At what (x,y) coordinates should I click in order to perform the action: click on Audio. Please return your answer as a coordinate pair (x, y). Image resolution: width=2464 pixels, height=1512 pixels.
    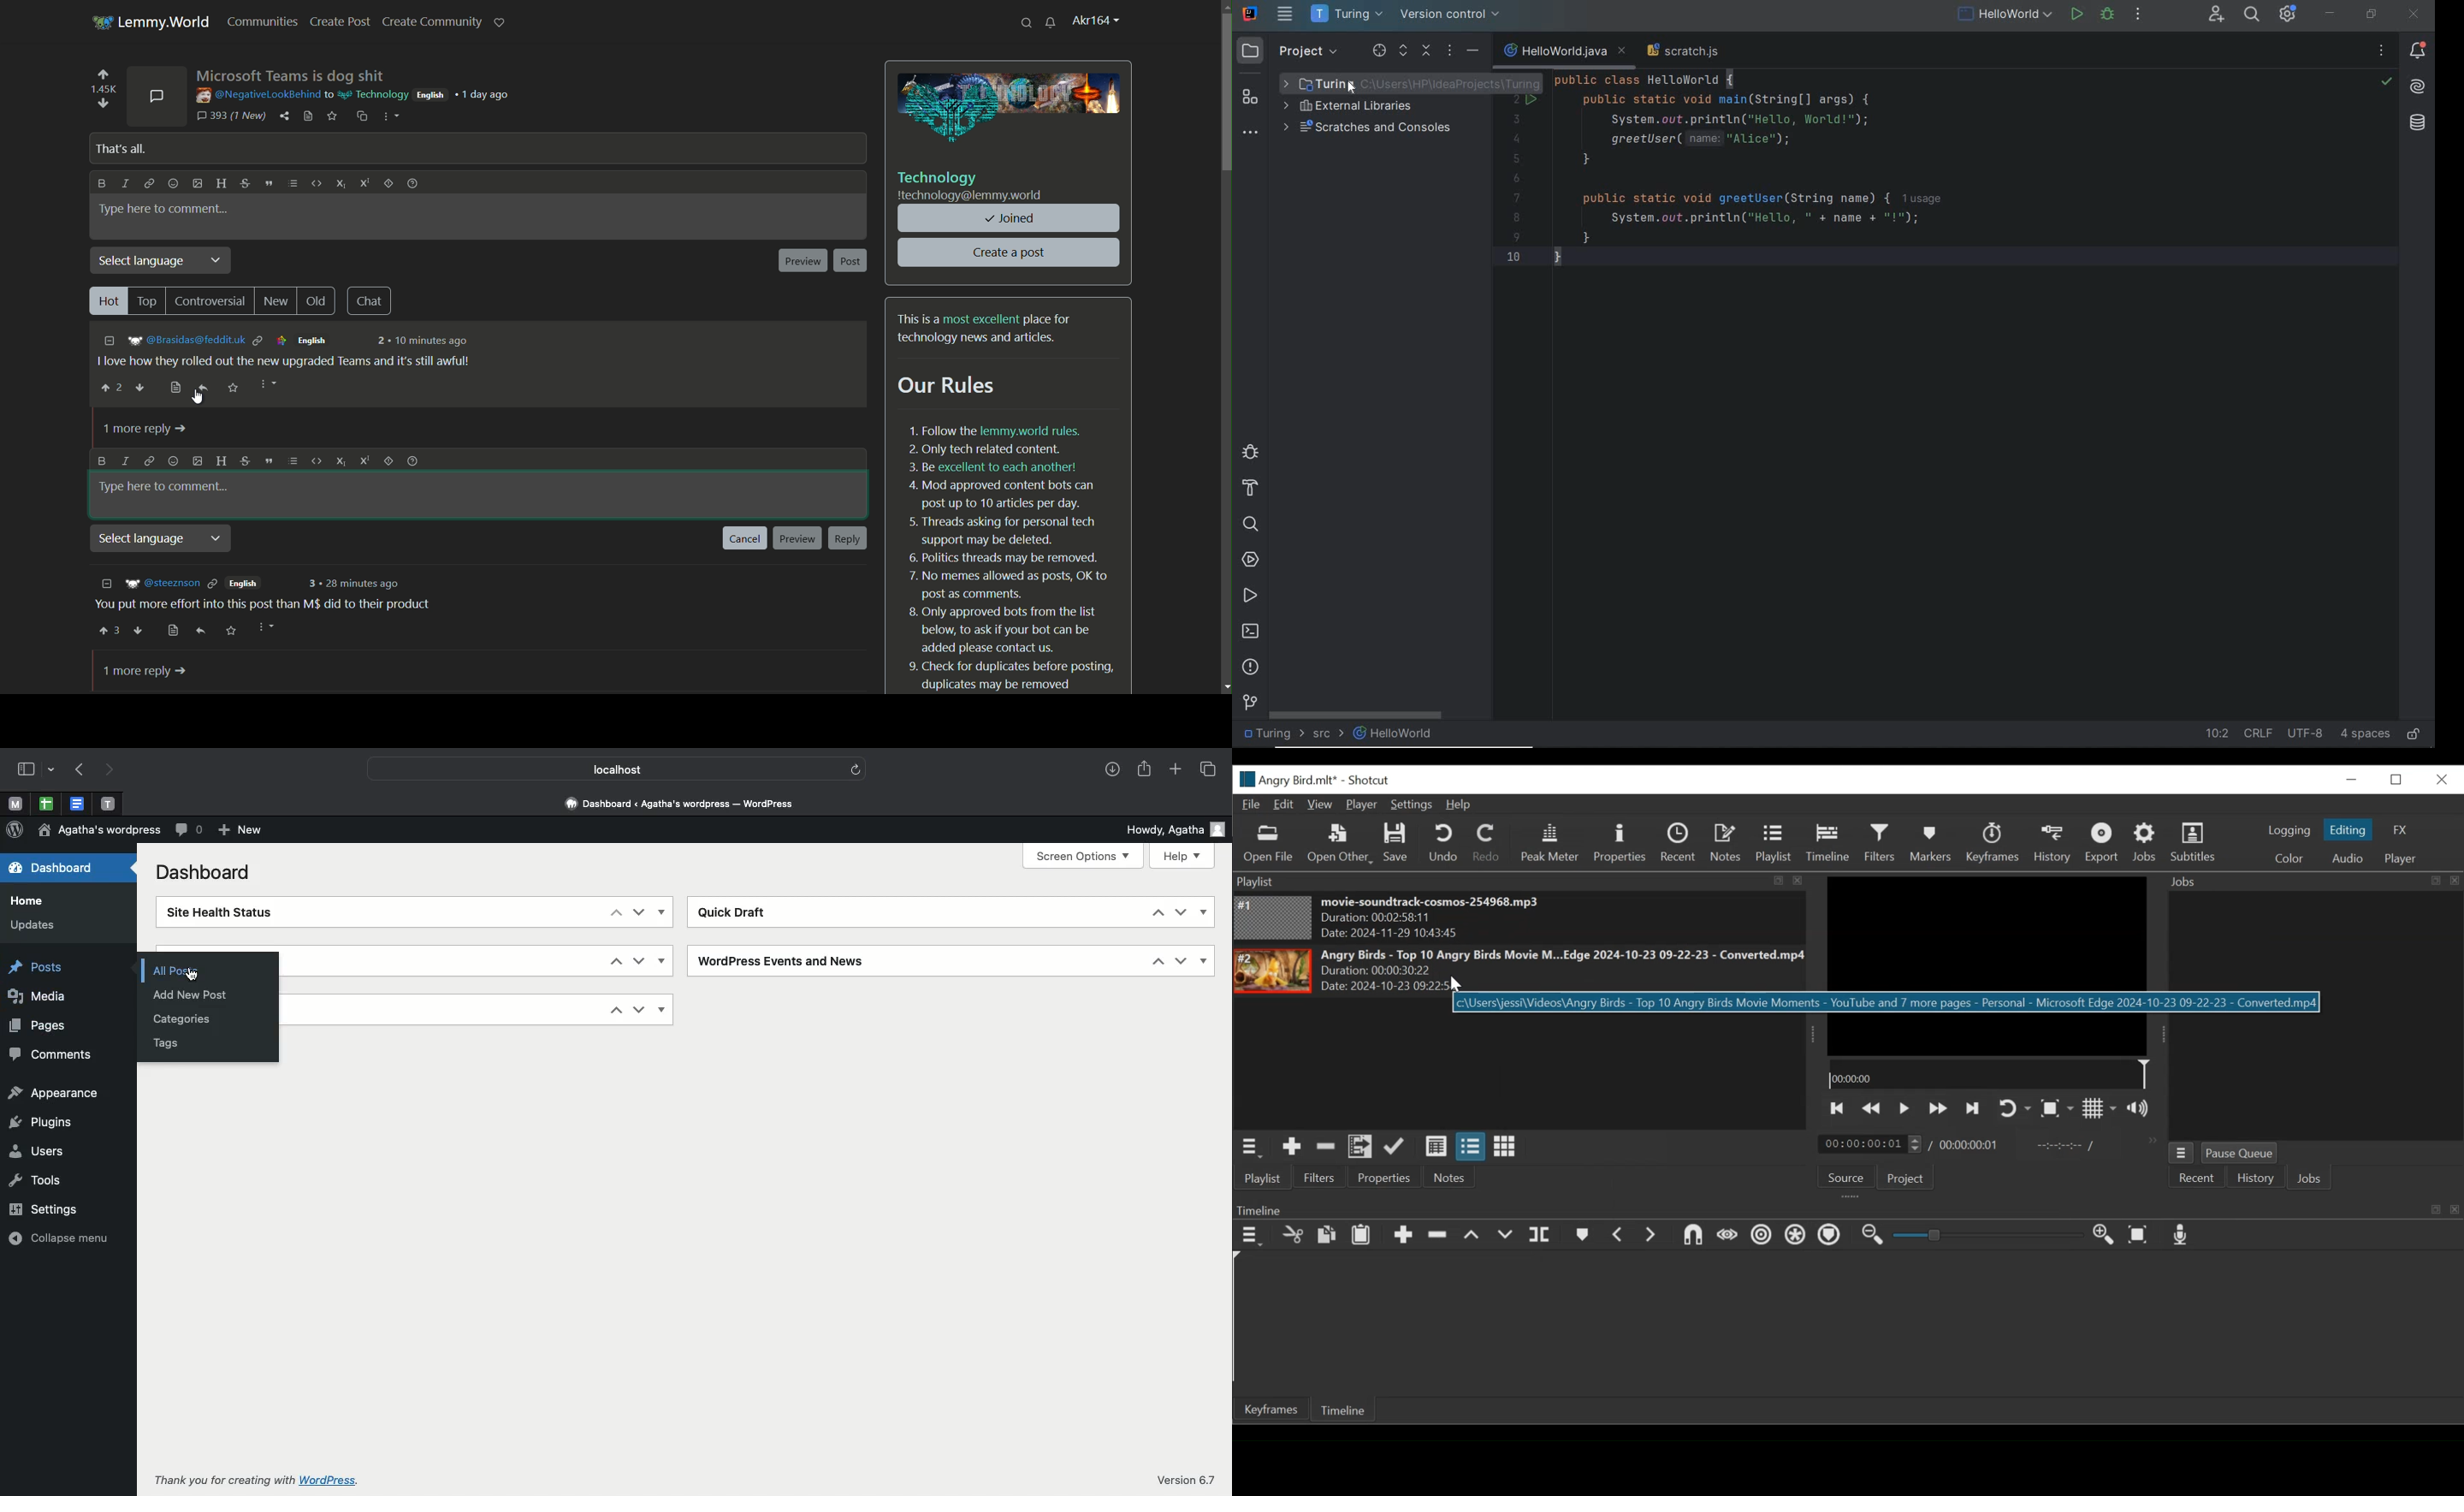
    Looking at the image, I should click on (2348, 858).